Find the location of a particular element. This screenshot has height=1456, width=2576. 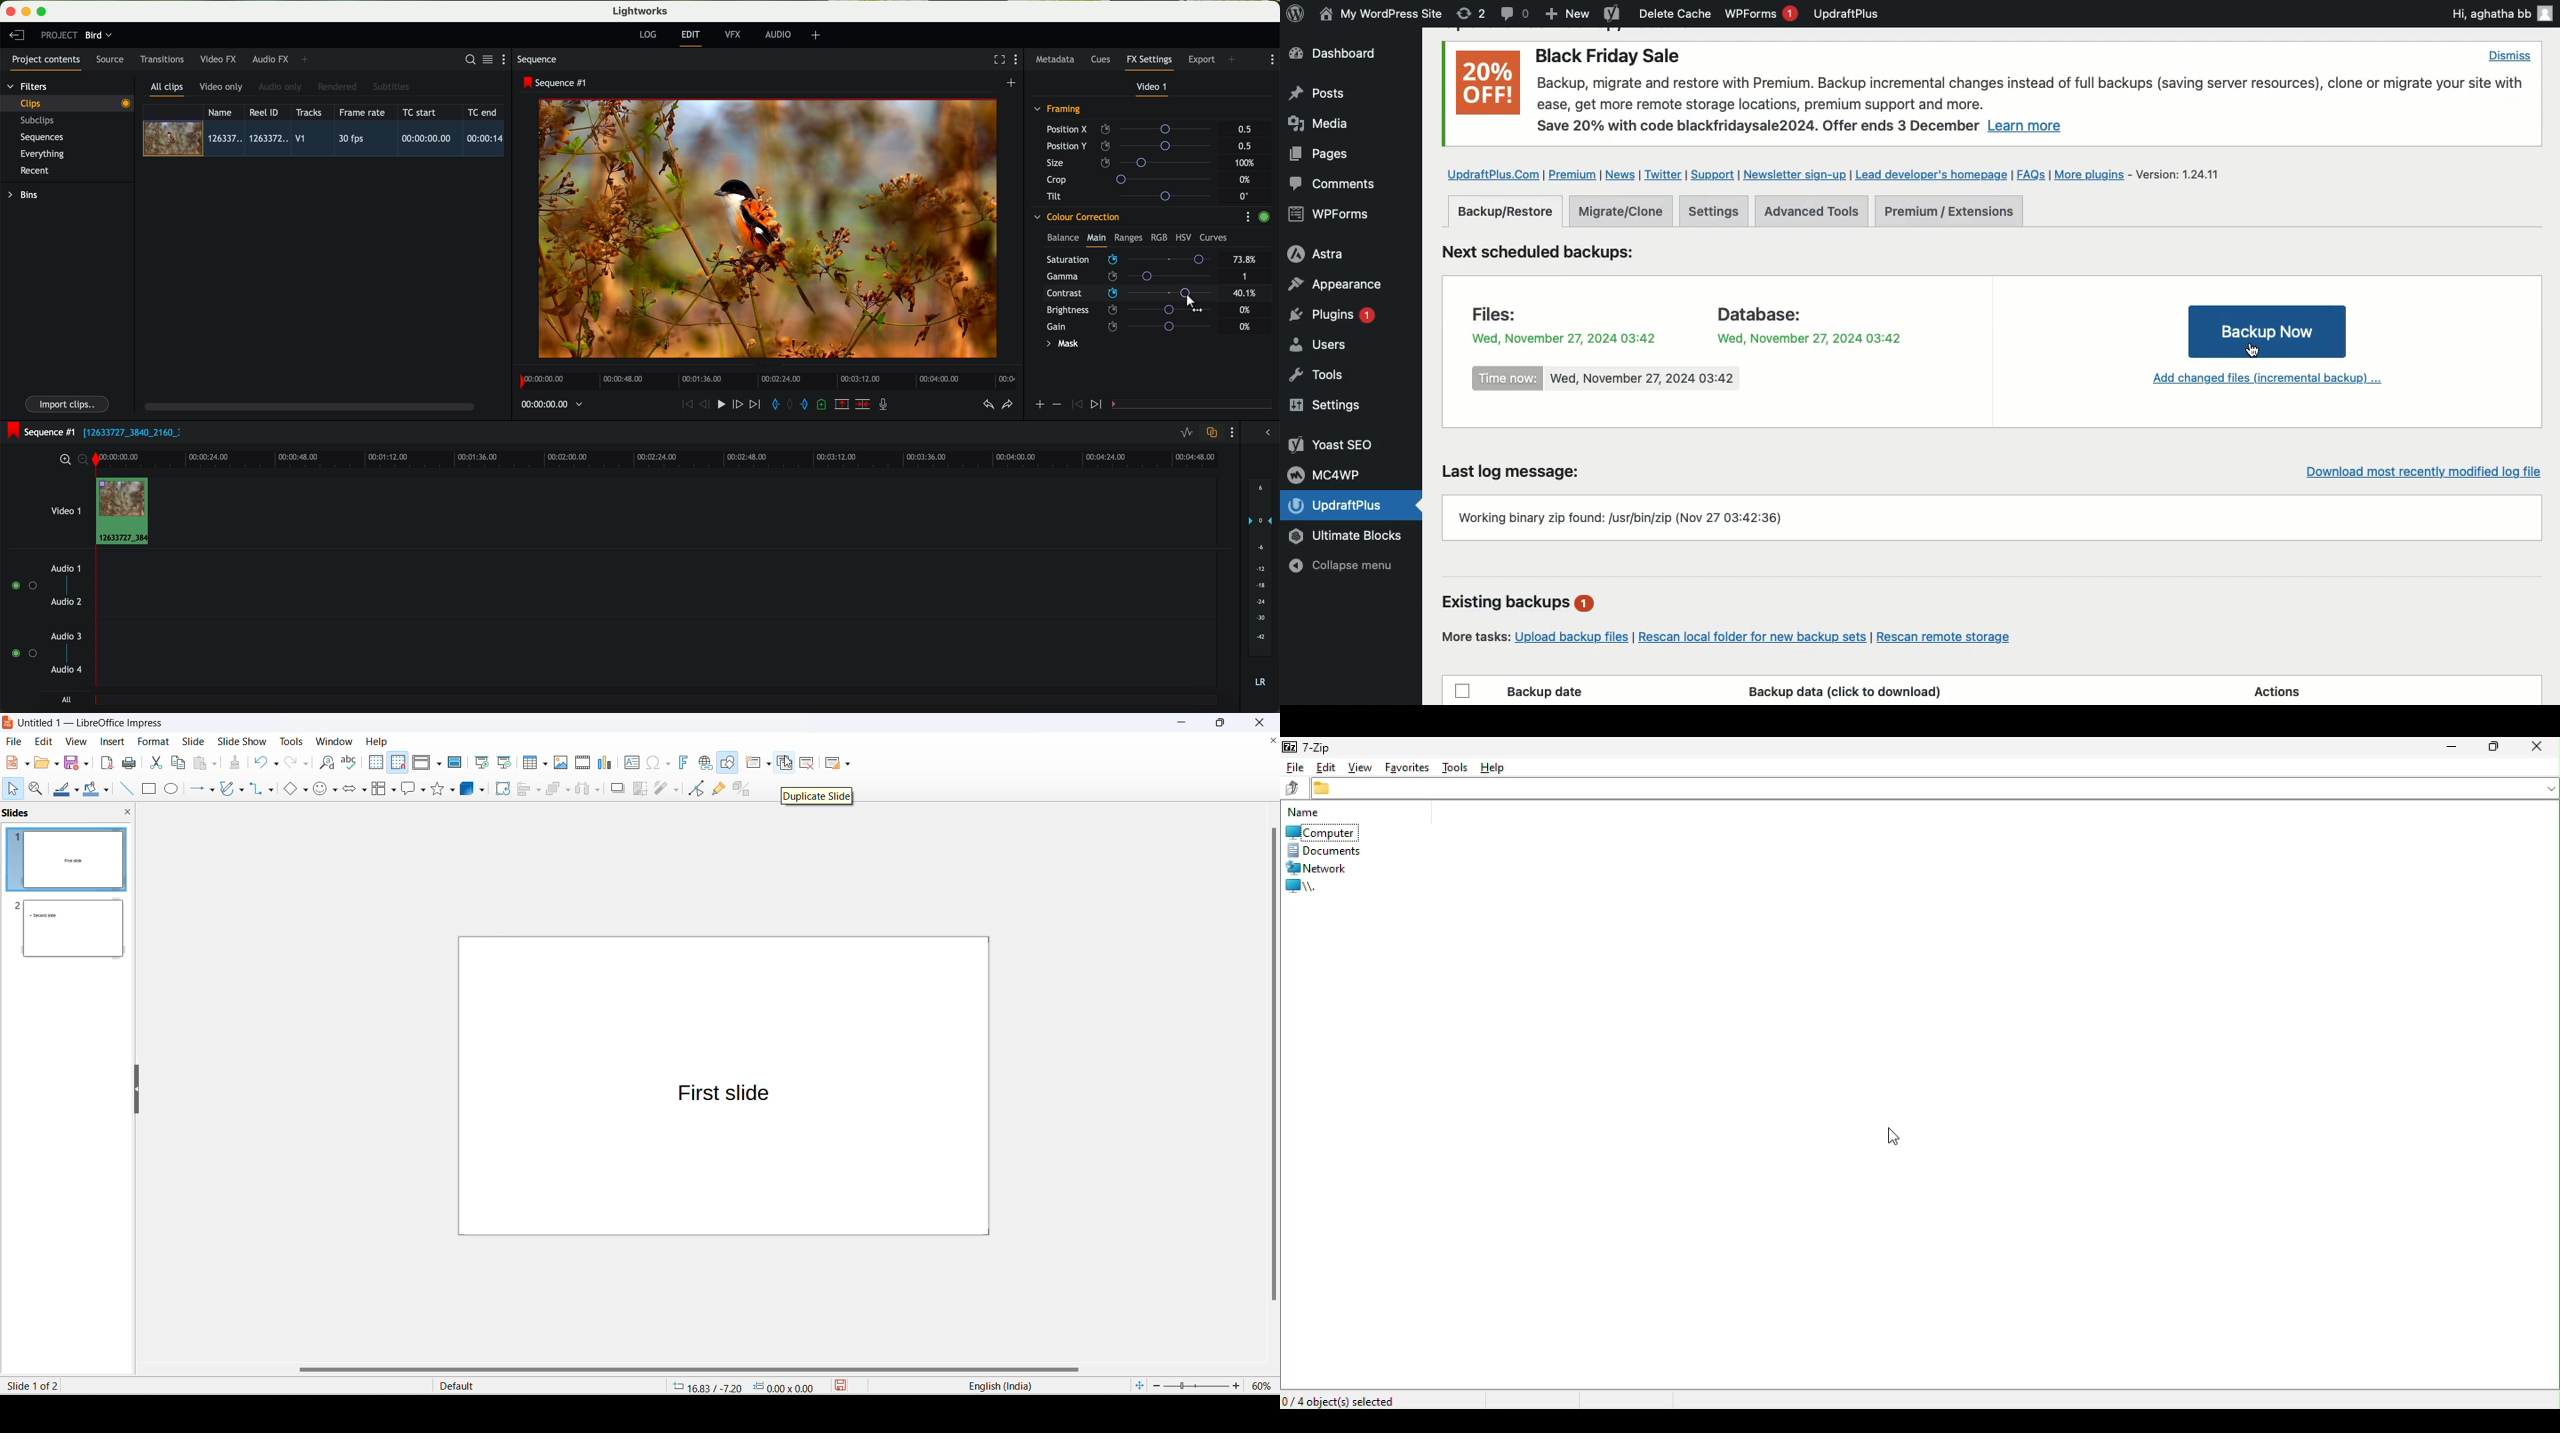

WordPress Site is located at coordinates (1379, 14).